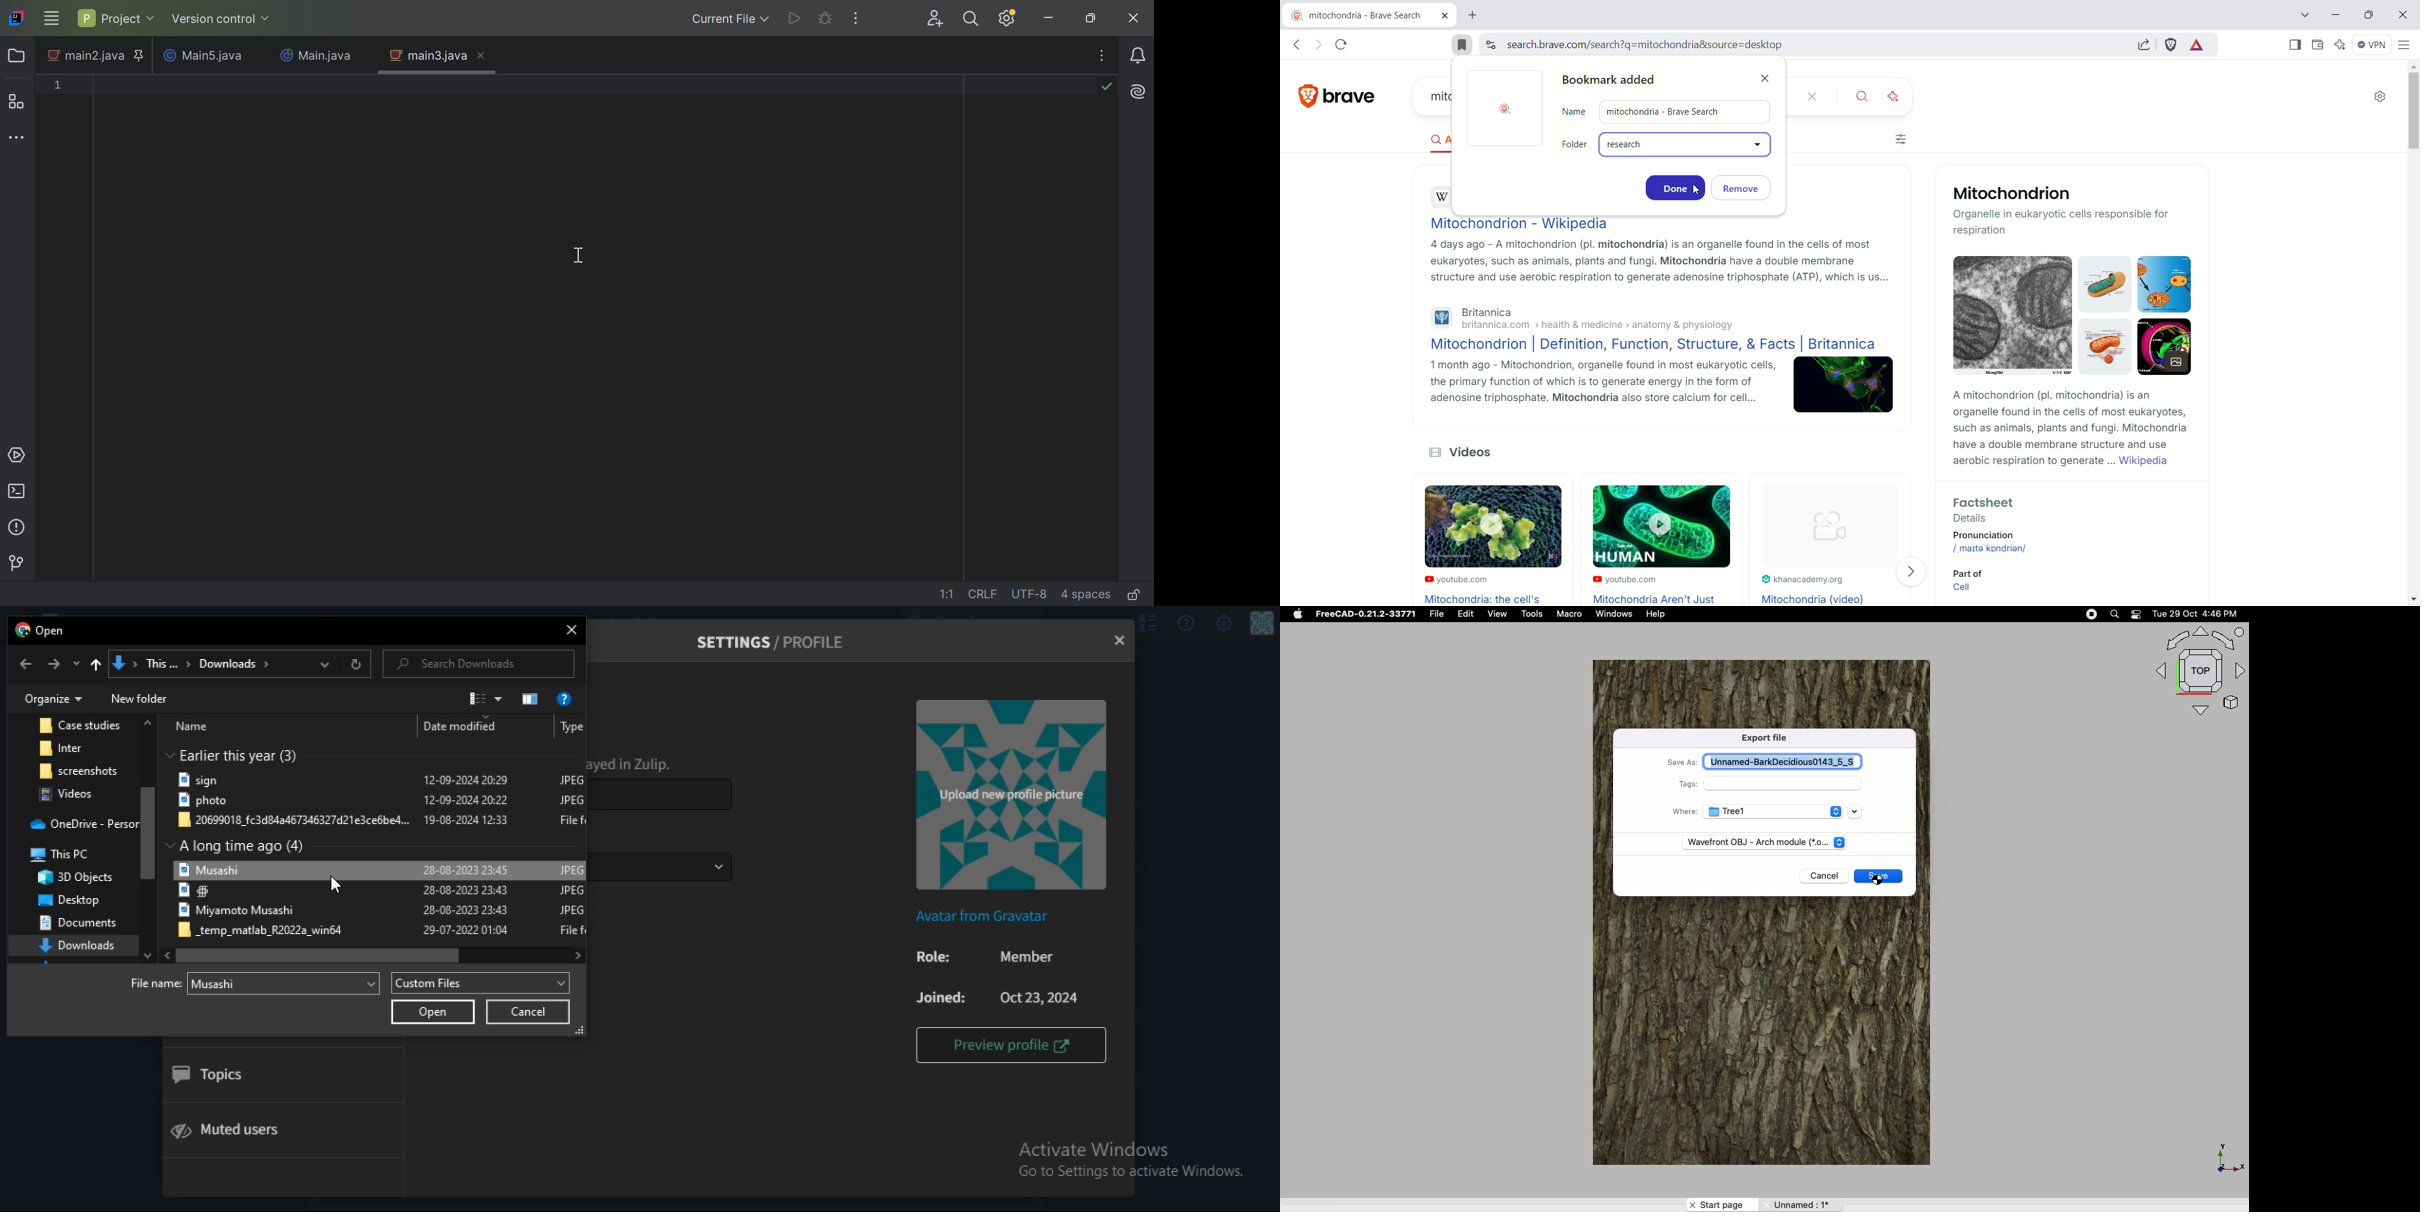 The width and height of the screenshot is (2436, 1232). I want to click on file, so click(74, 794).